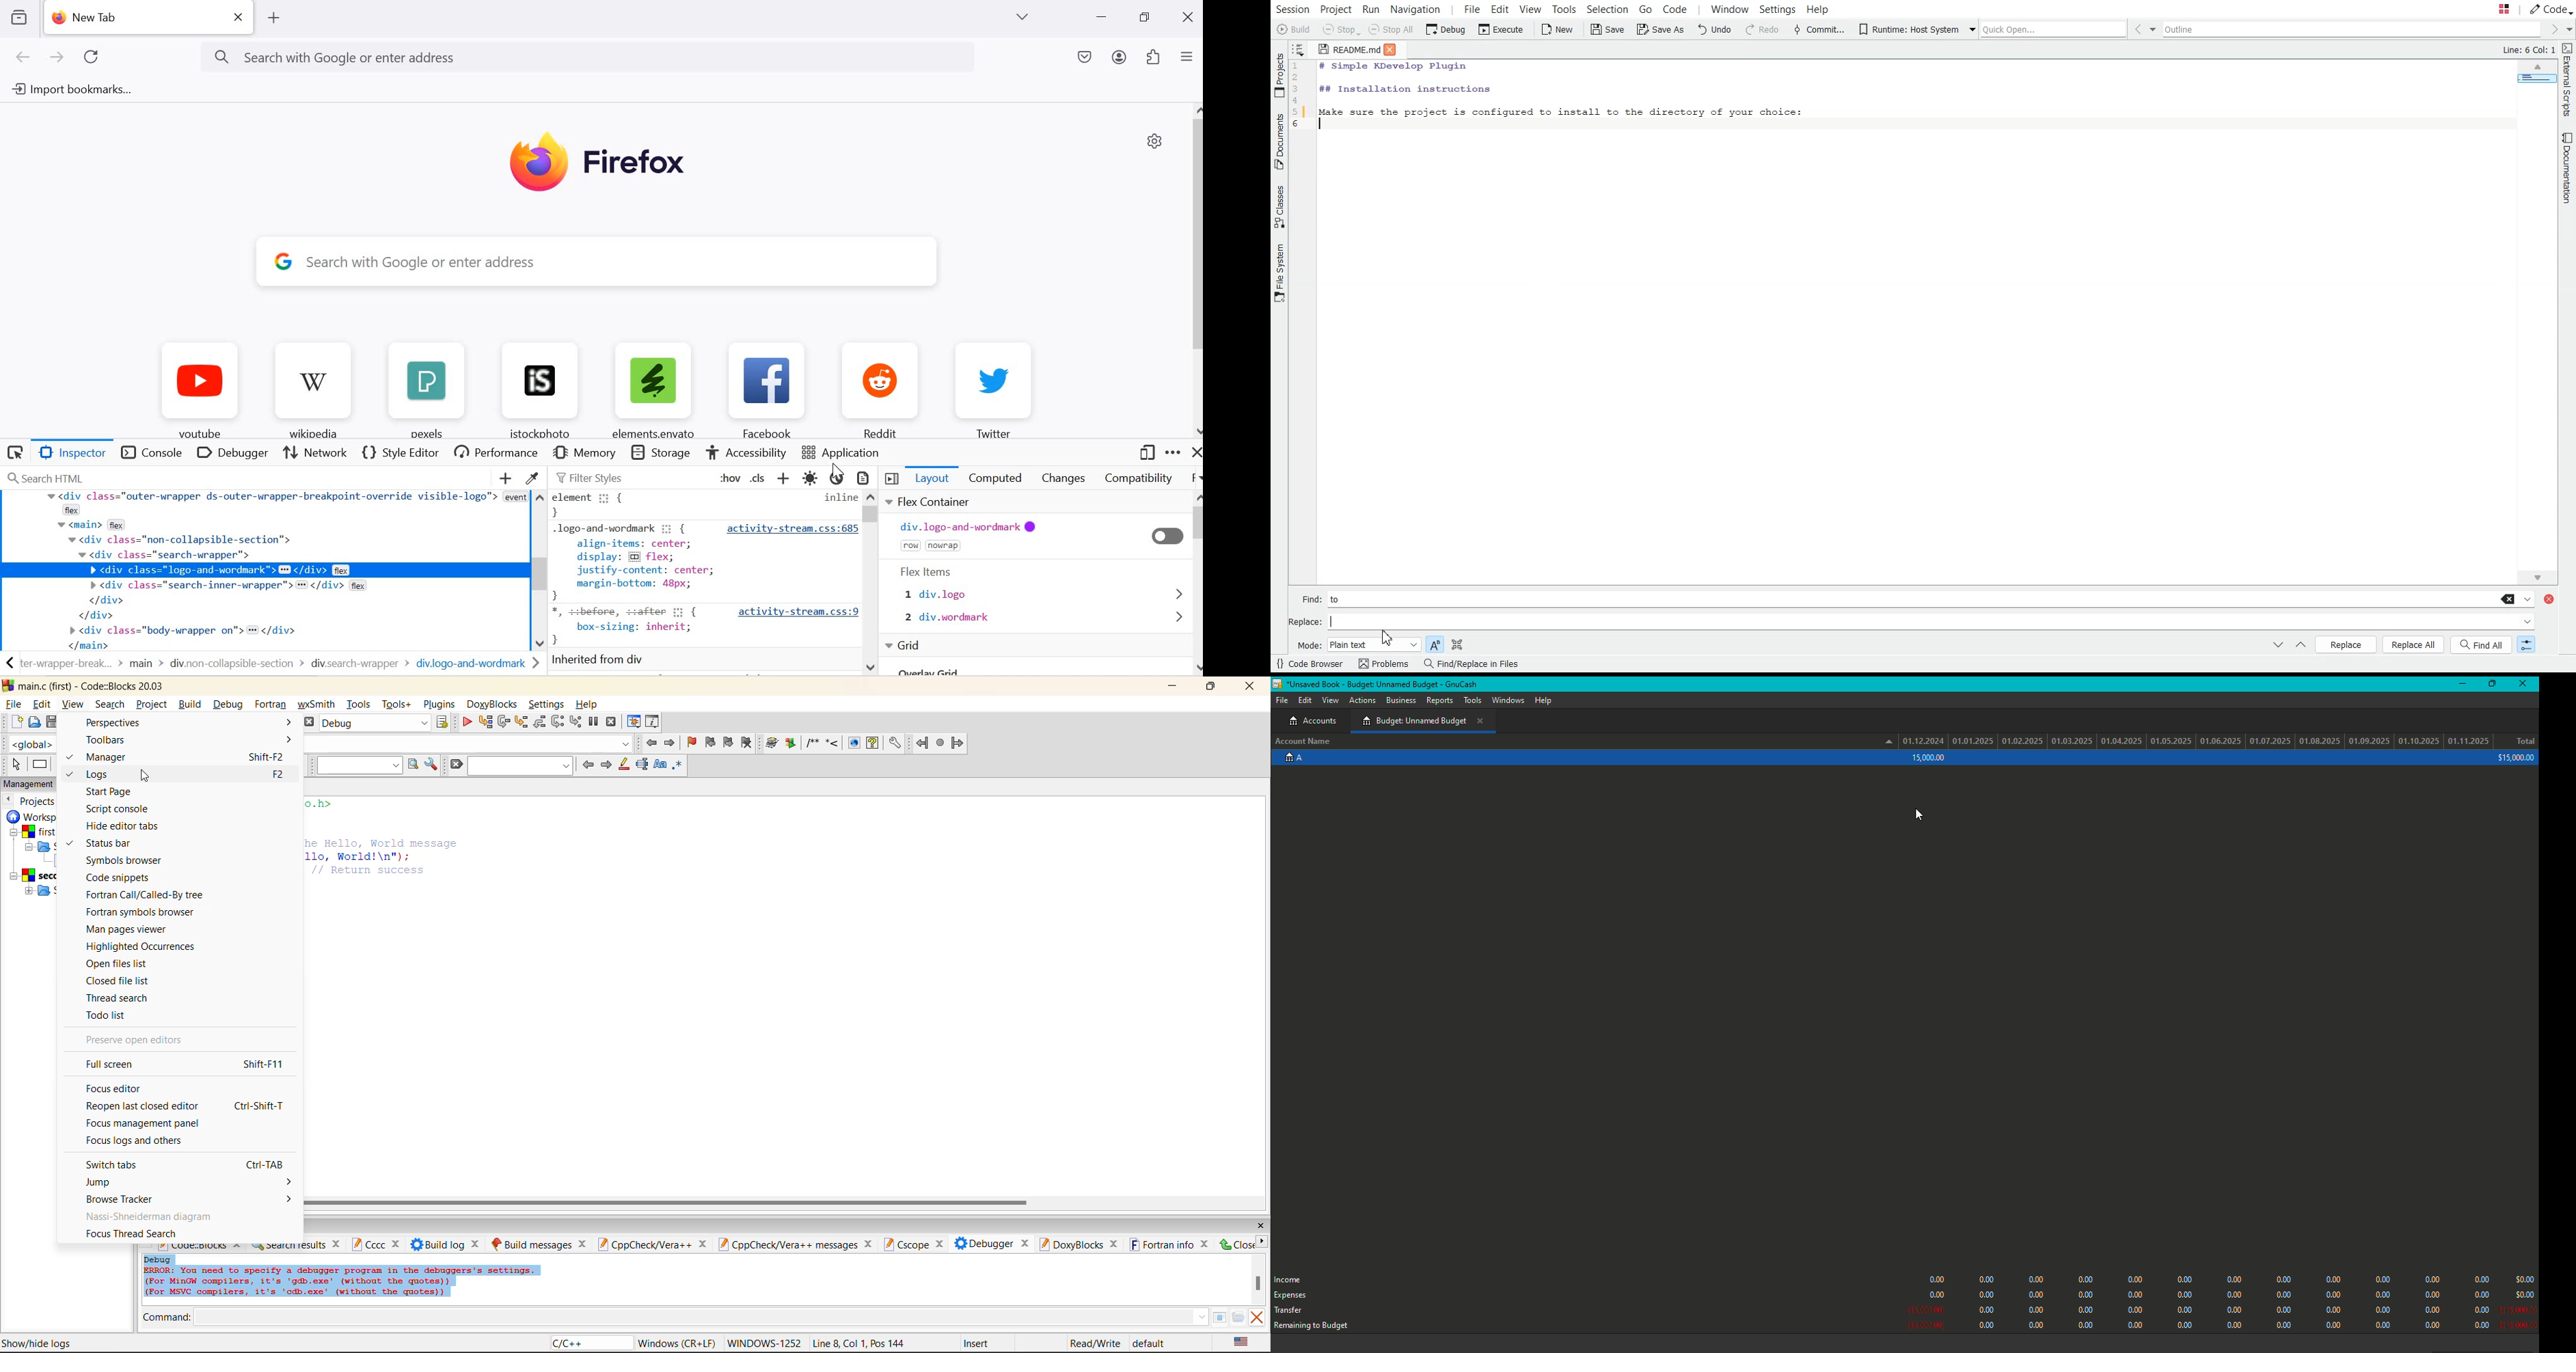 This screenshot has width=2576, height=1372. What do you see at coordinates (635, 561) in the screenshot?
I see `logo-and-wordmark ii {align-items: center;display: & flex;Jjustify-content: centermargin-bottom: 48px;}` at bounding box center [635, 561].